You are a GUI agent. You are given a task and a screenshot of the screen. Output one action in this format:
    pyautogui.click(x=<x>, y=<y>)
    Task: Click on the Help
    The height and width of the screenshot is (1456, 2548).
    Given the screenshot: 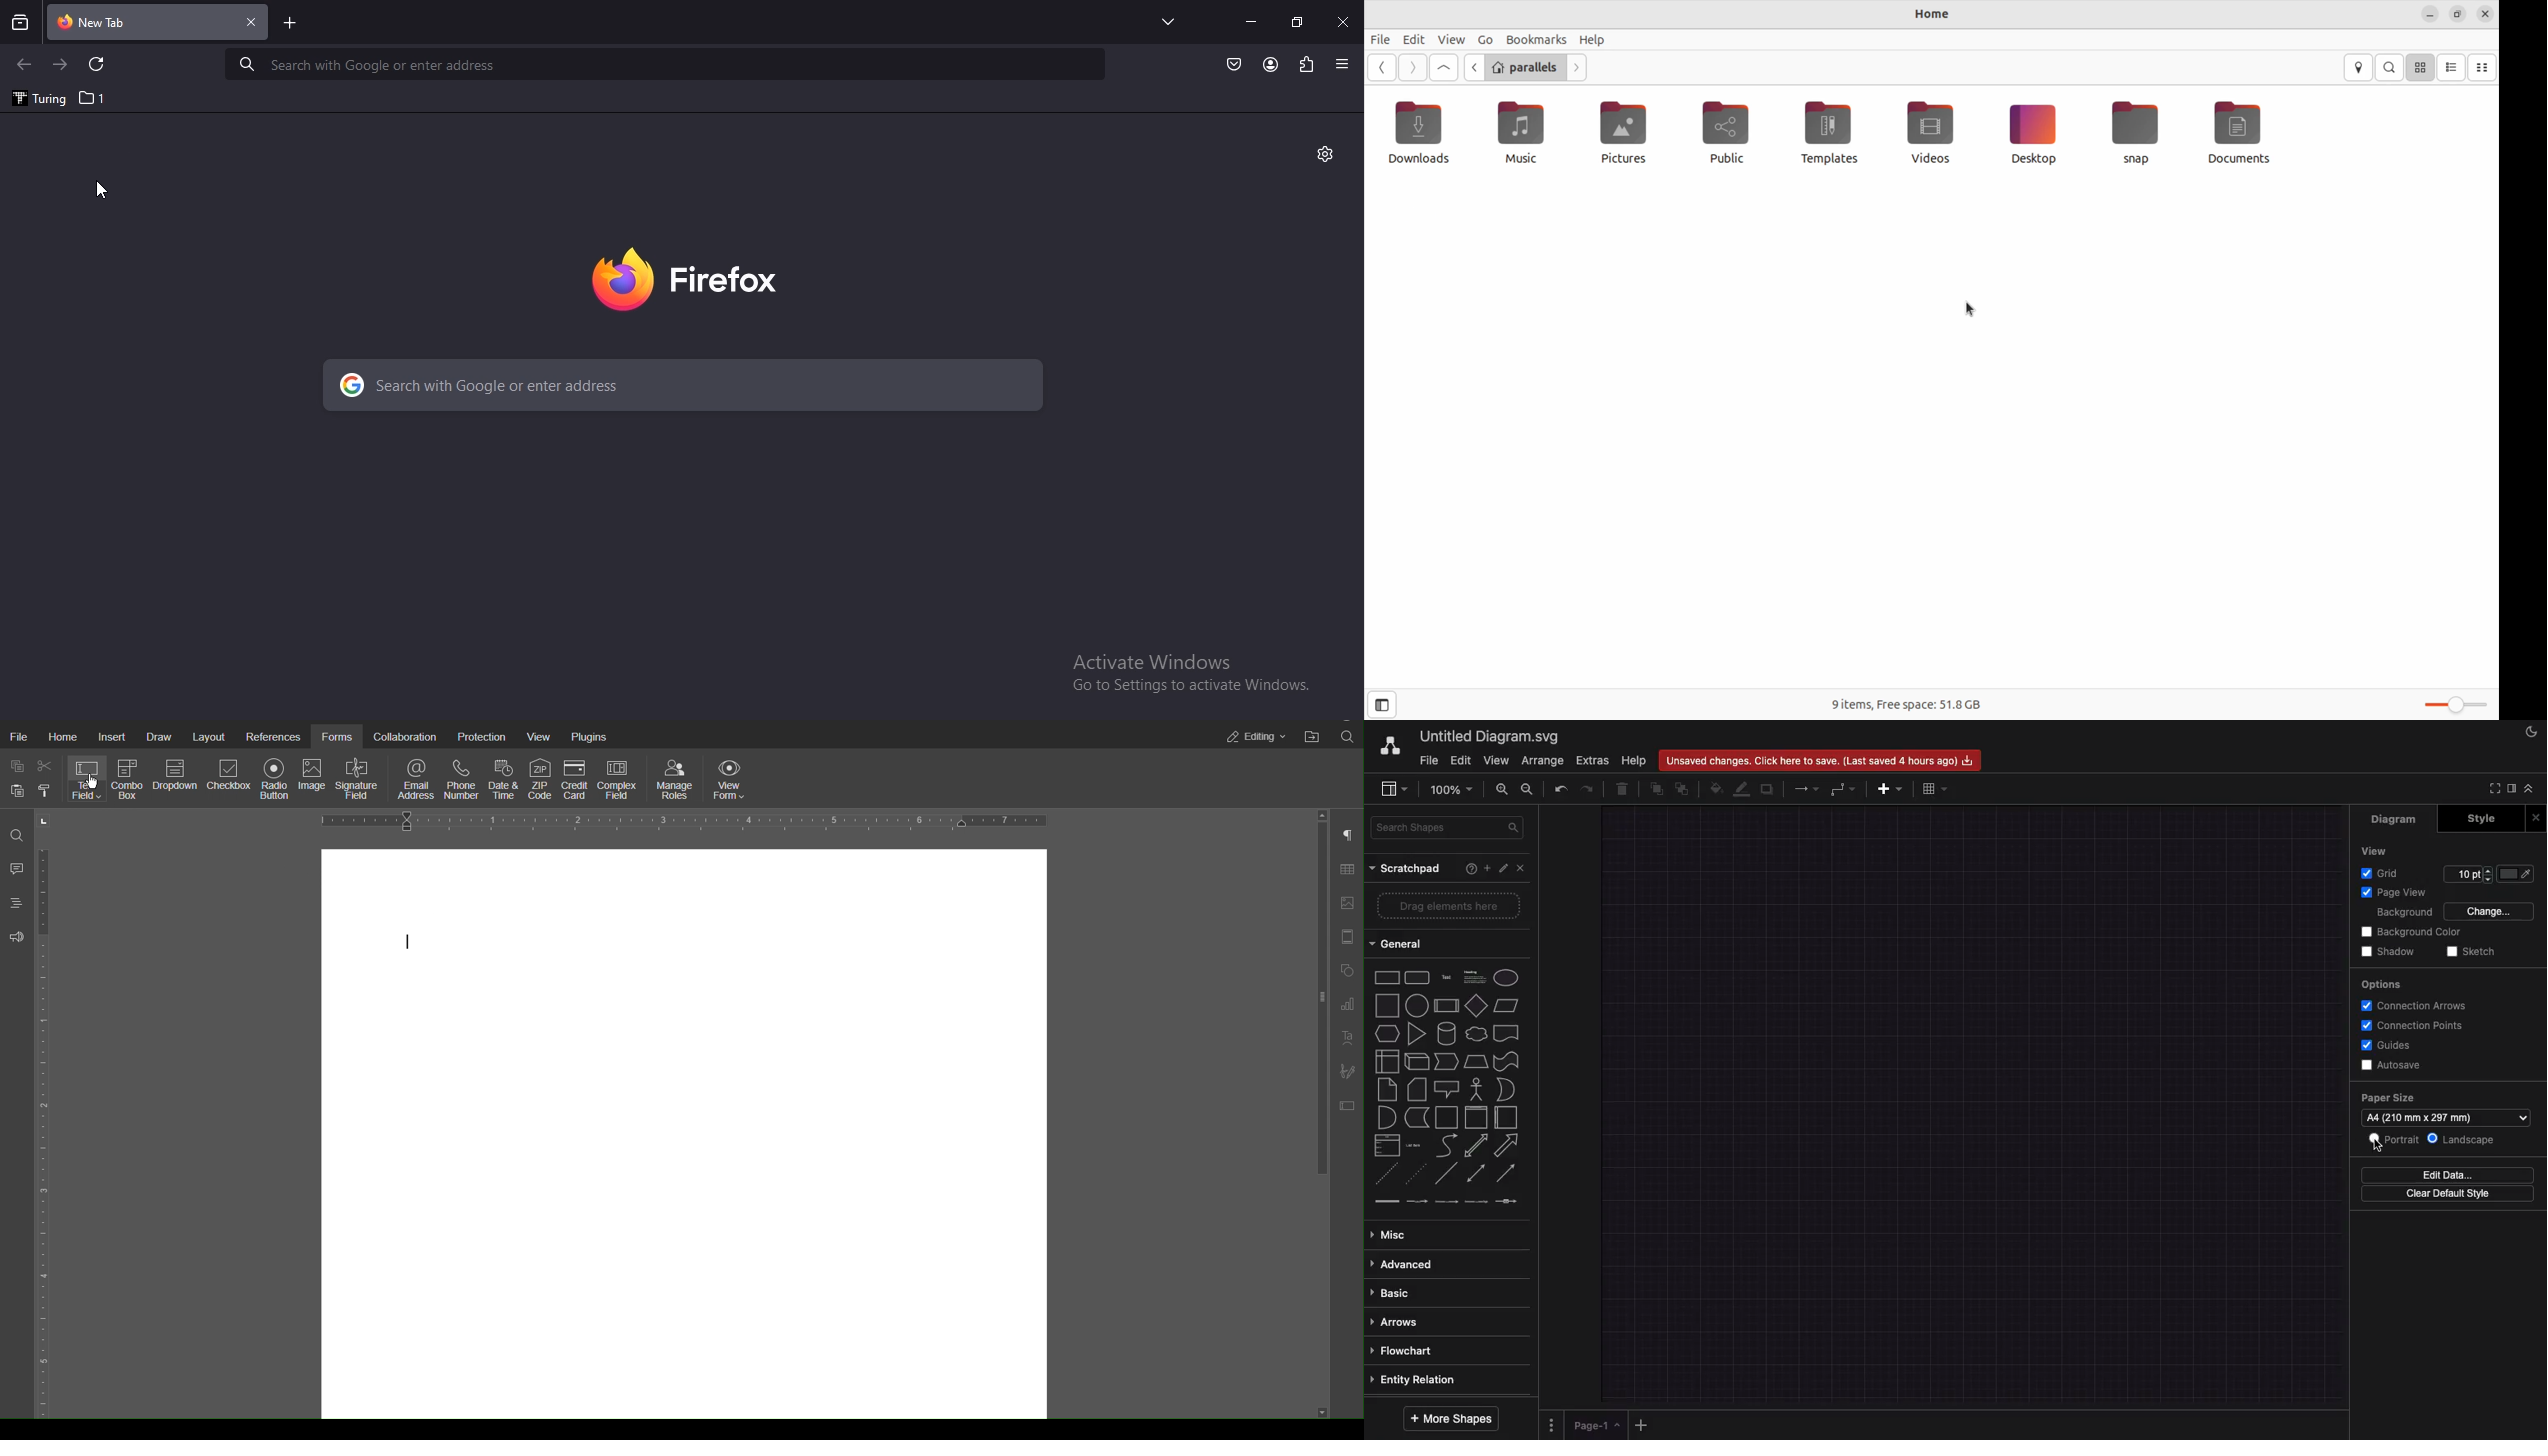 What is the action you would take?
    pyautogui.click(x=1632, y=762)
    